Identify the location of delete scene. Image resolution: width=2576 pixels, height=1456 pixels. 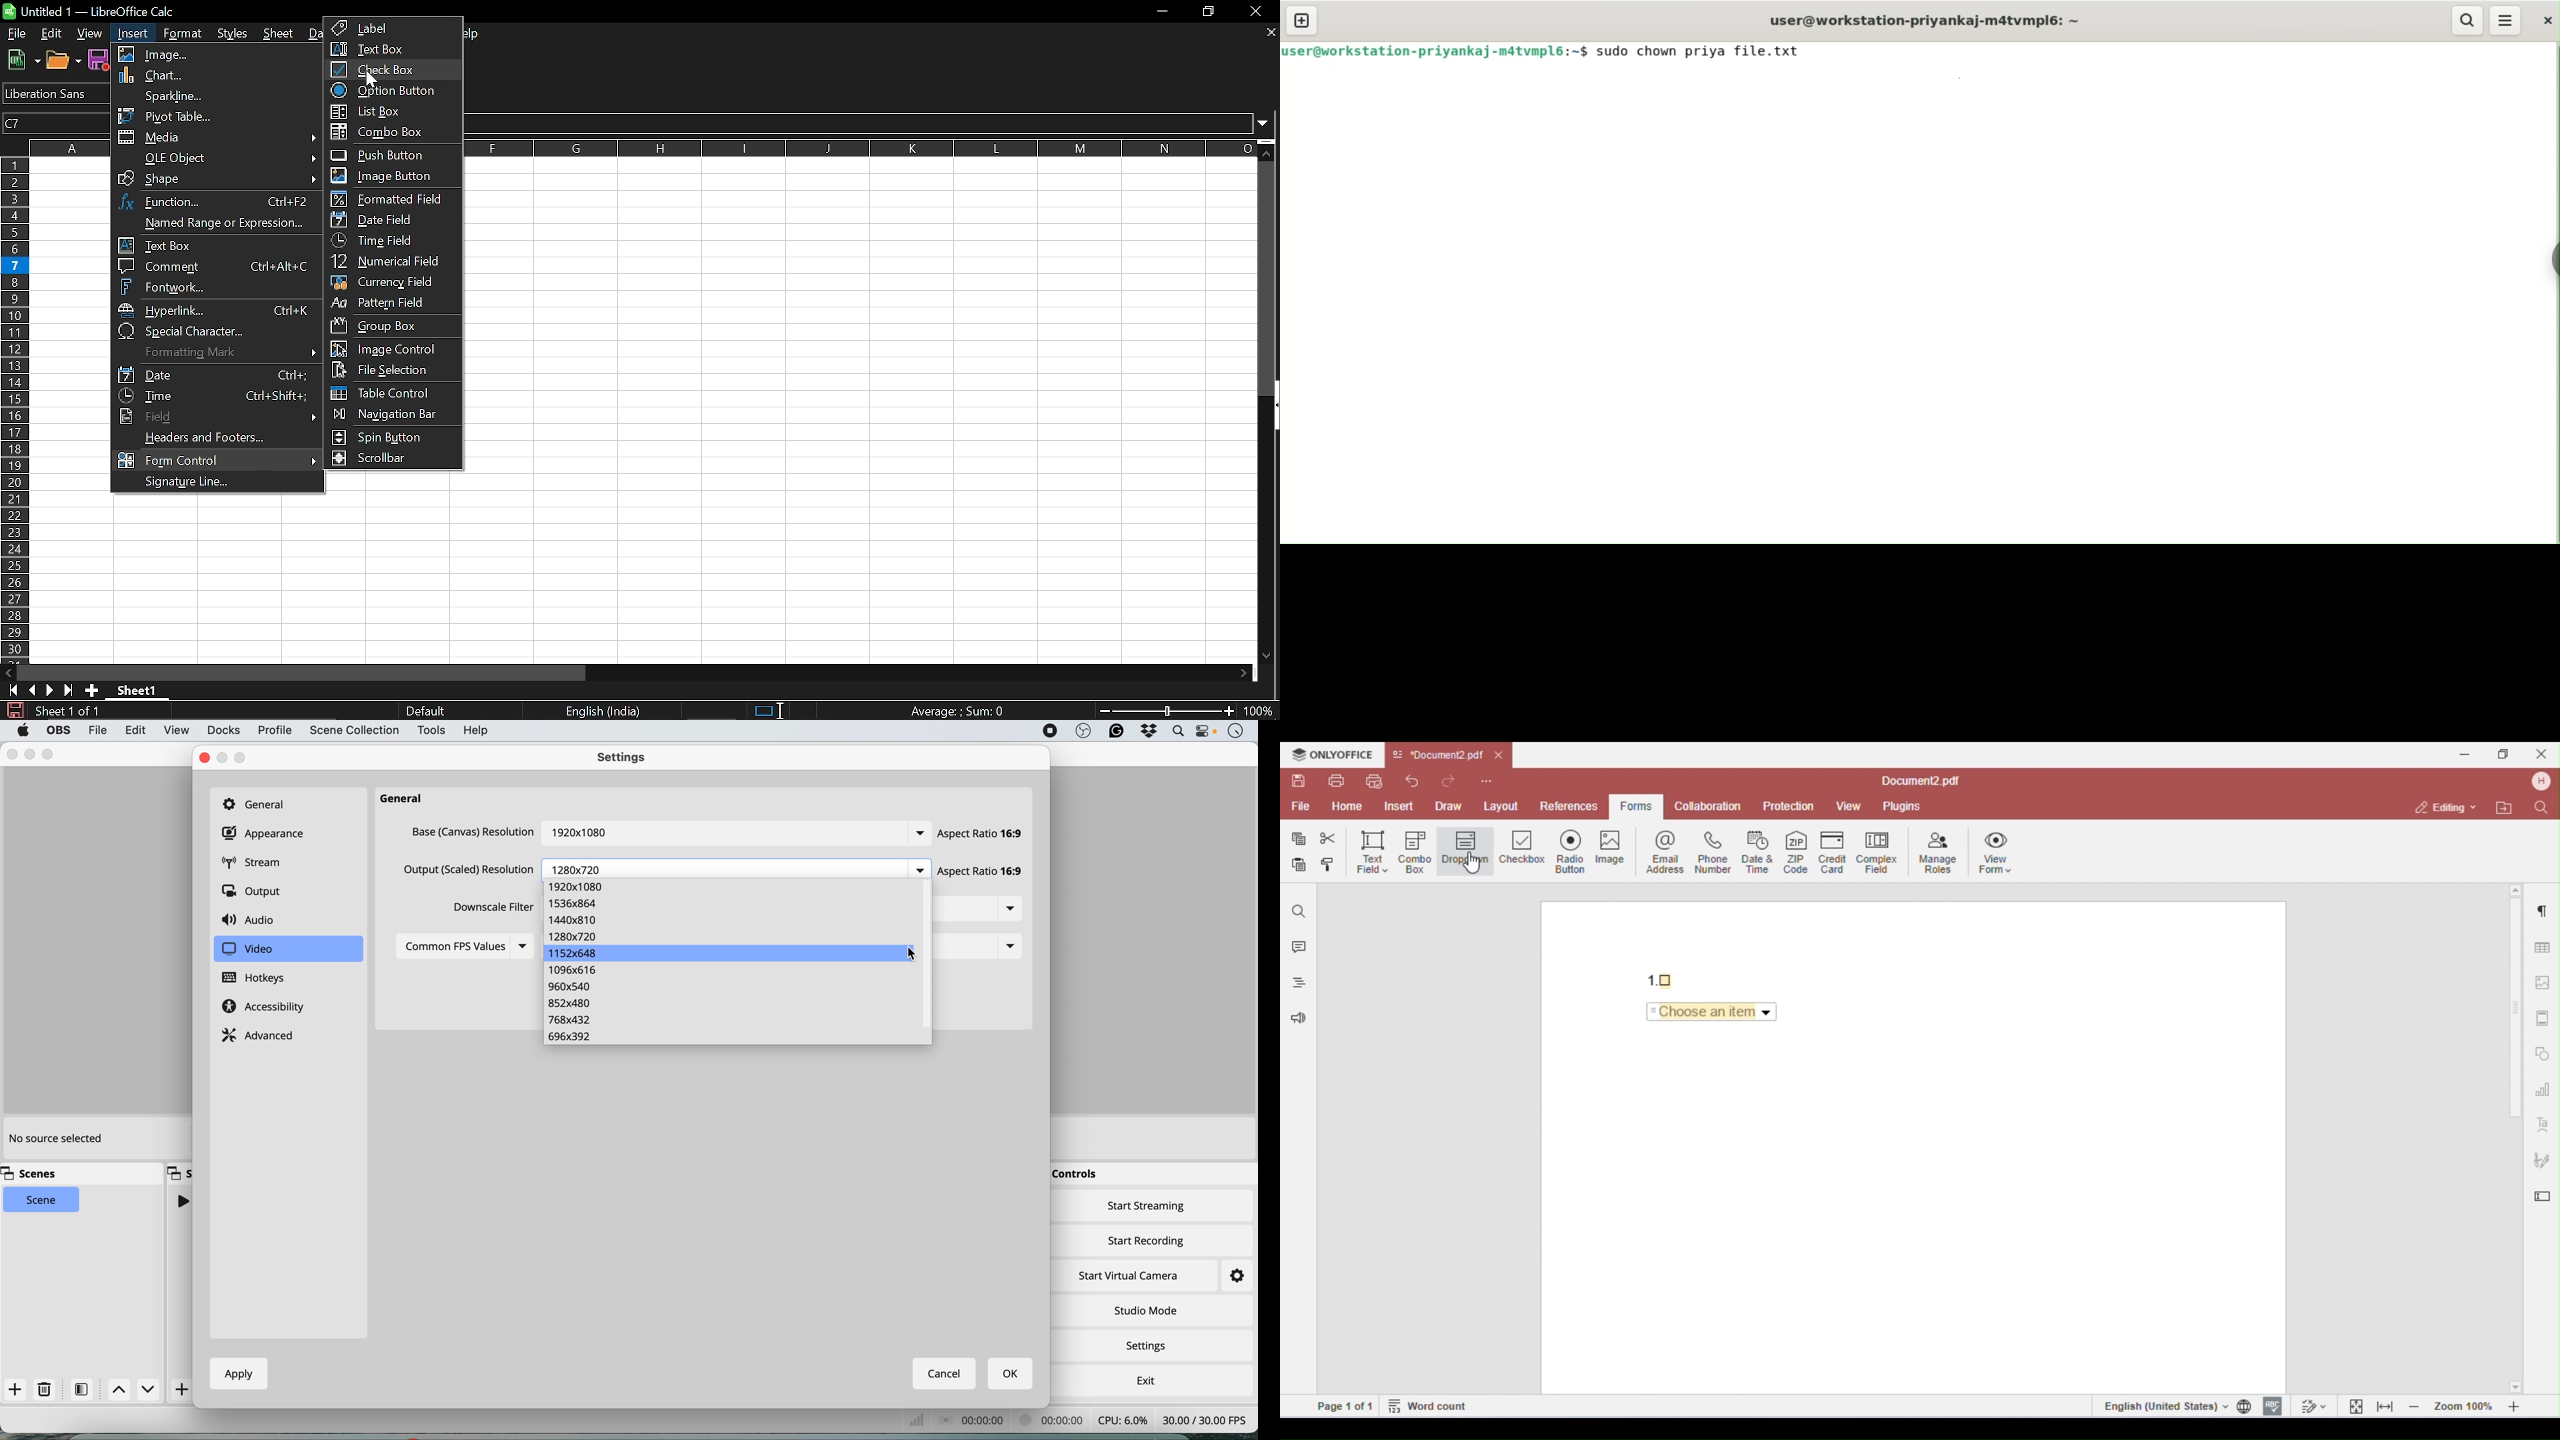
(45, 1390).